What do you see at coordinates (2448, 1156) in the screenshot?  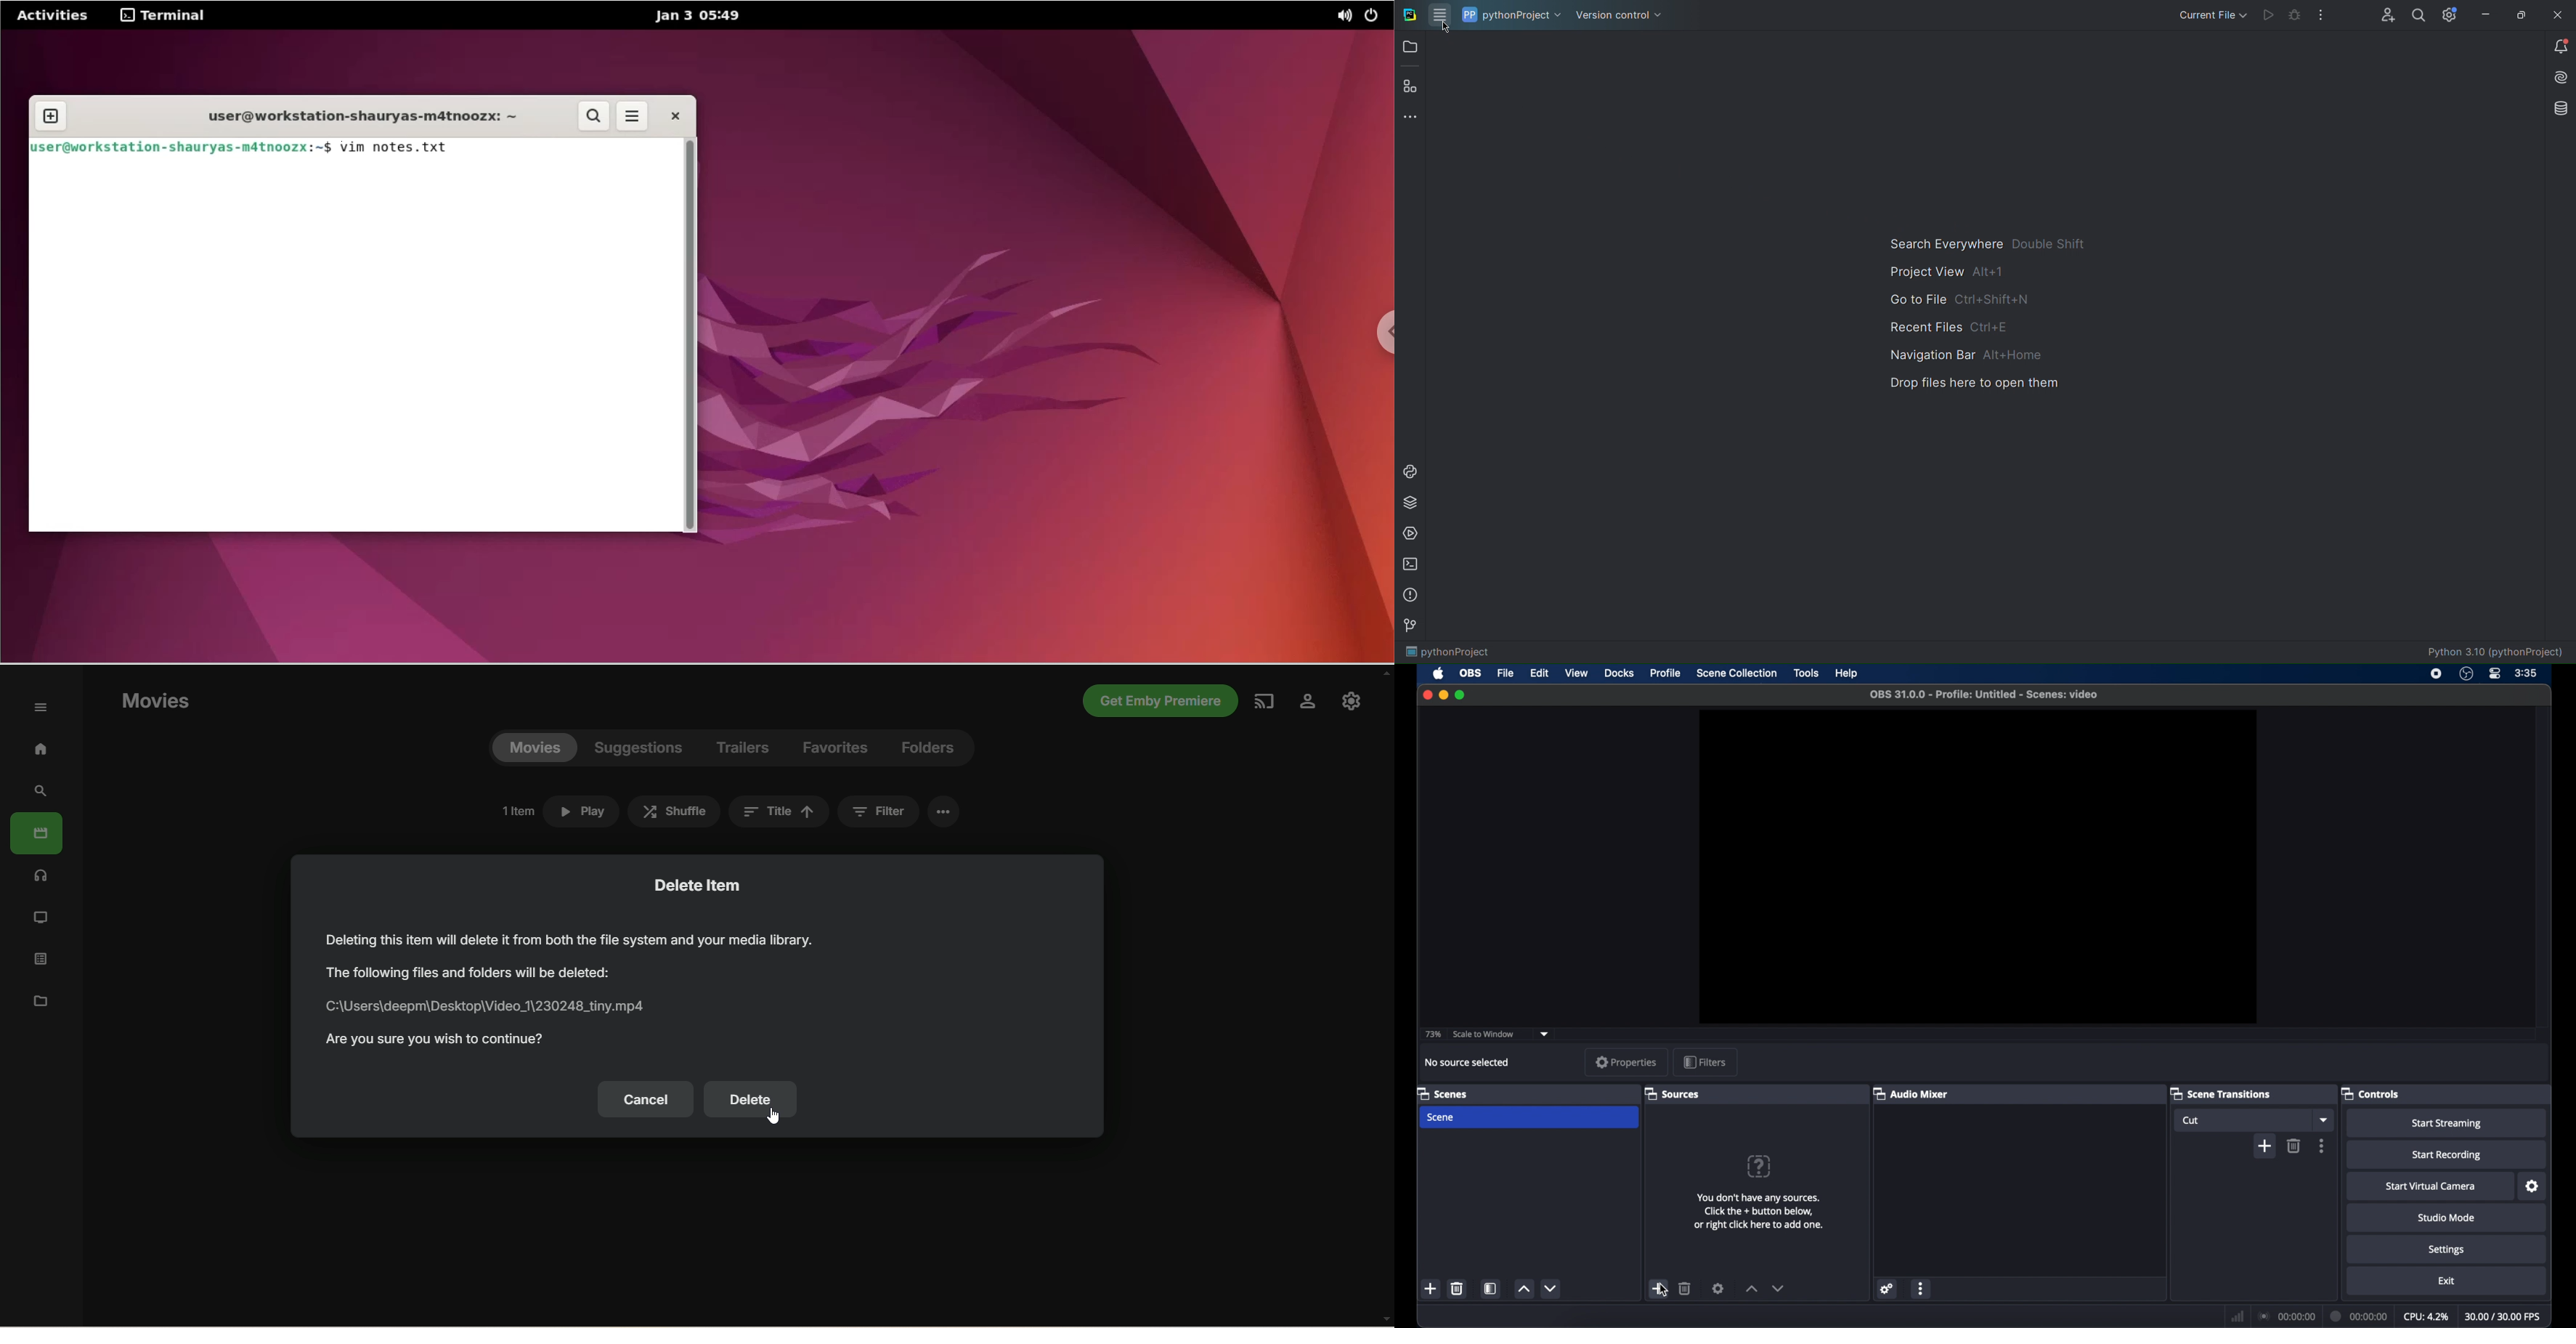 I see `start recording` at bounding box center [2448, 1156].